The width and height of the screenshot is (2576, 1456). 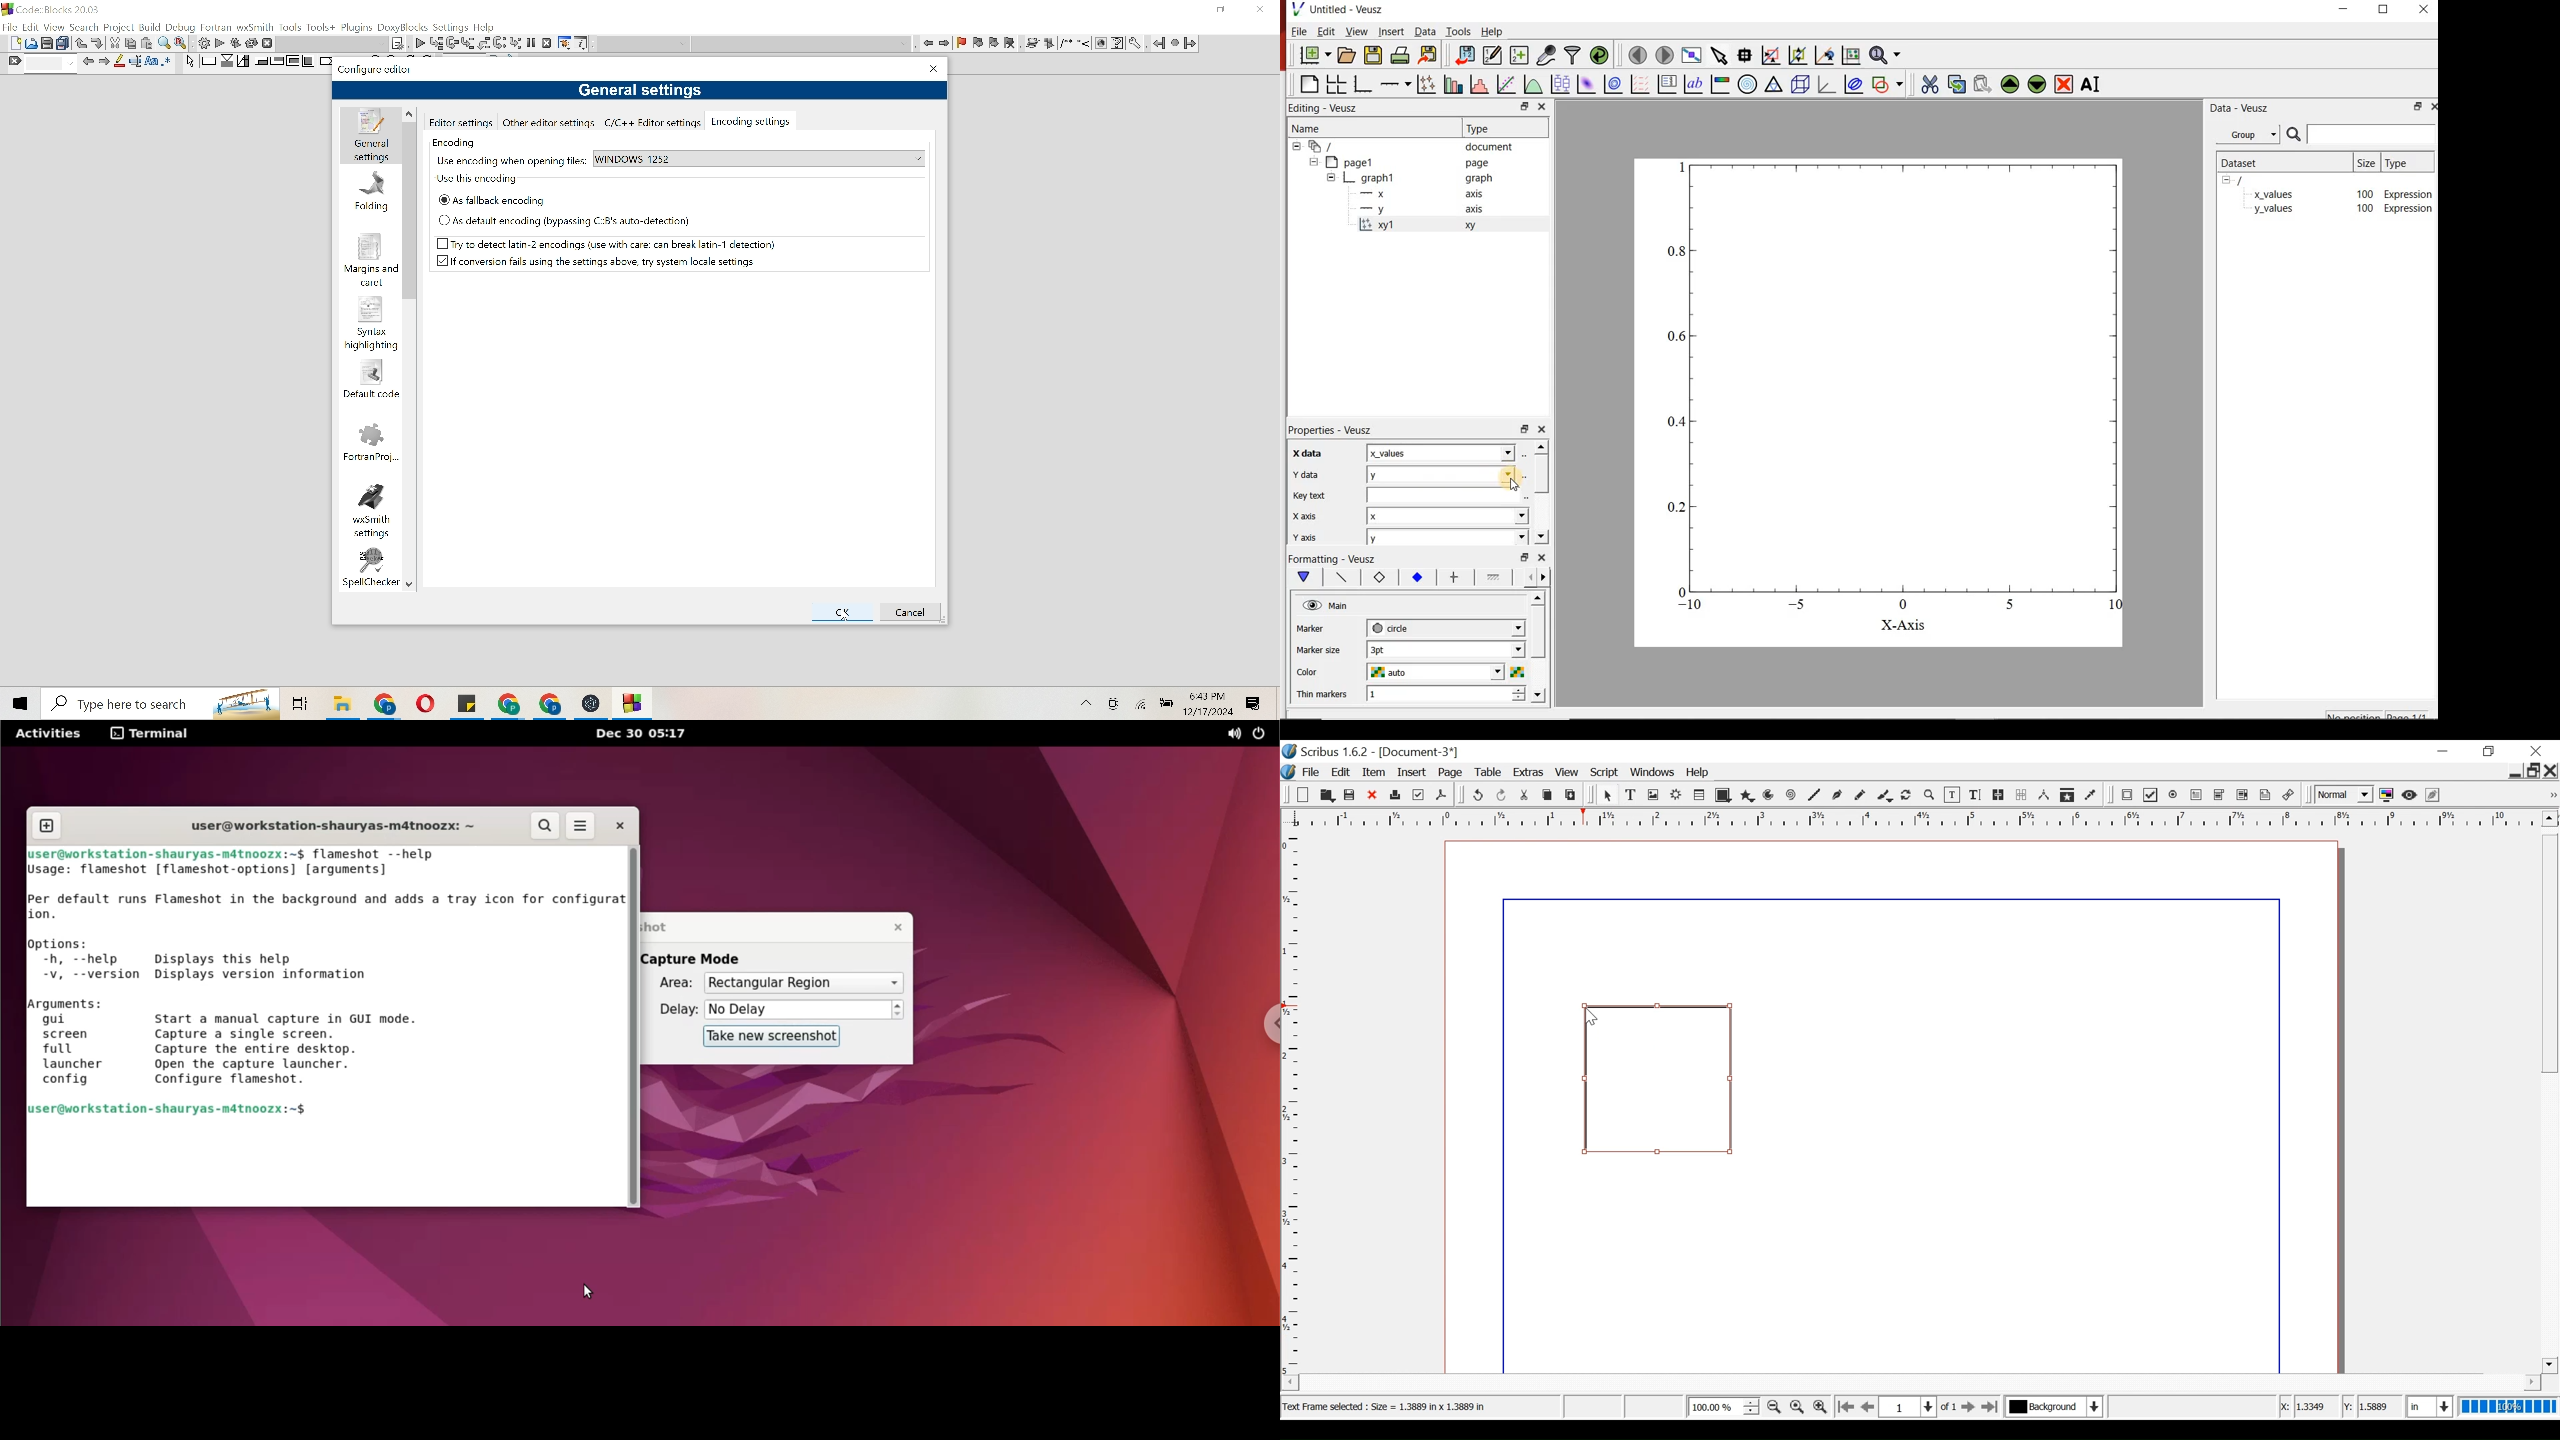 I want to click on More, so click(x=1087, y=703).